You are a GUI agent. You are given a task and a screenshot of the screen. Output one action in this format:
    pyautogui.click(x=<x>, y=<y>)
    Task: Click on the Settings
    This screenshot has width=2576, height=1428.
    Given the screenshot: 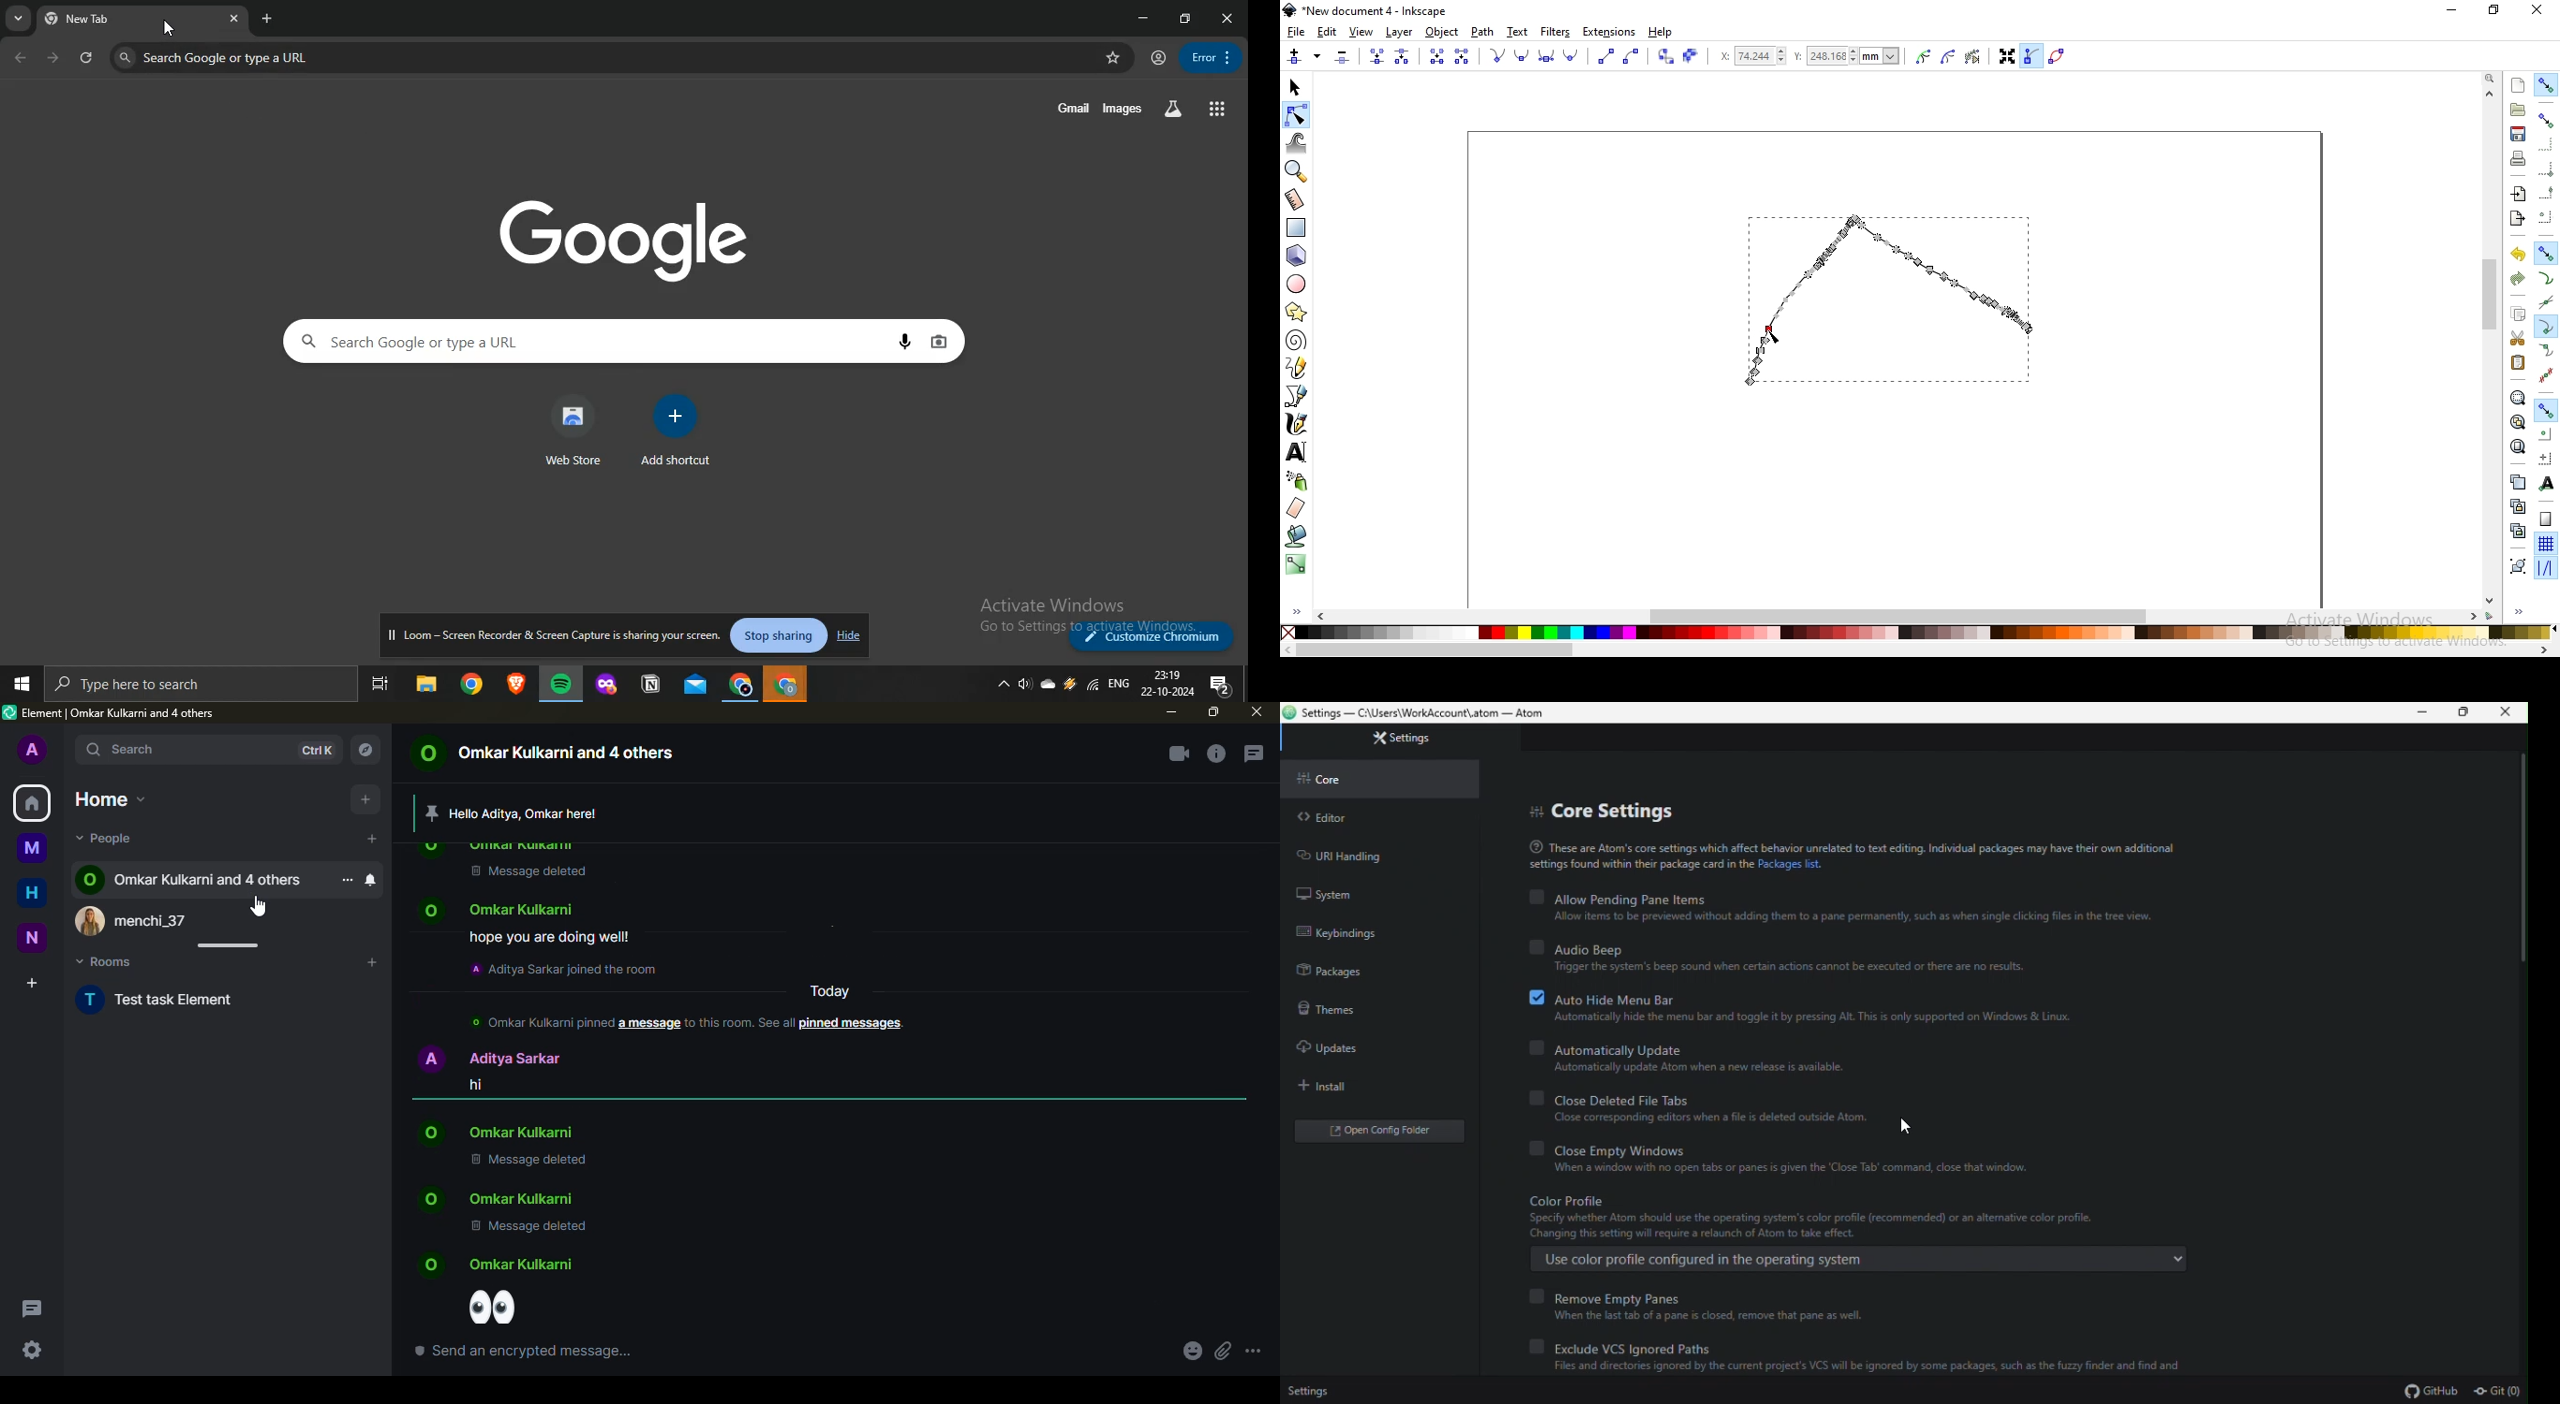 What is the action you would take?
    pyautogui.click(x=1312, y=1393)
    